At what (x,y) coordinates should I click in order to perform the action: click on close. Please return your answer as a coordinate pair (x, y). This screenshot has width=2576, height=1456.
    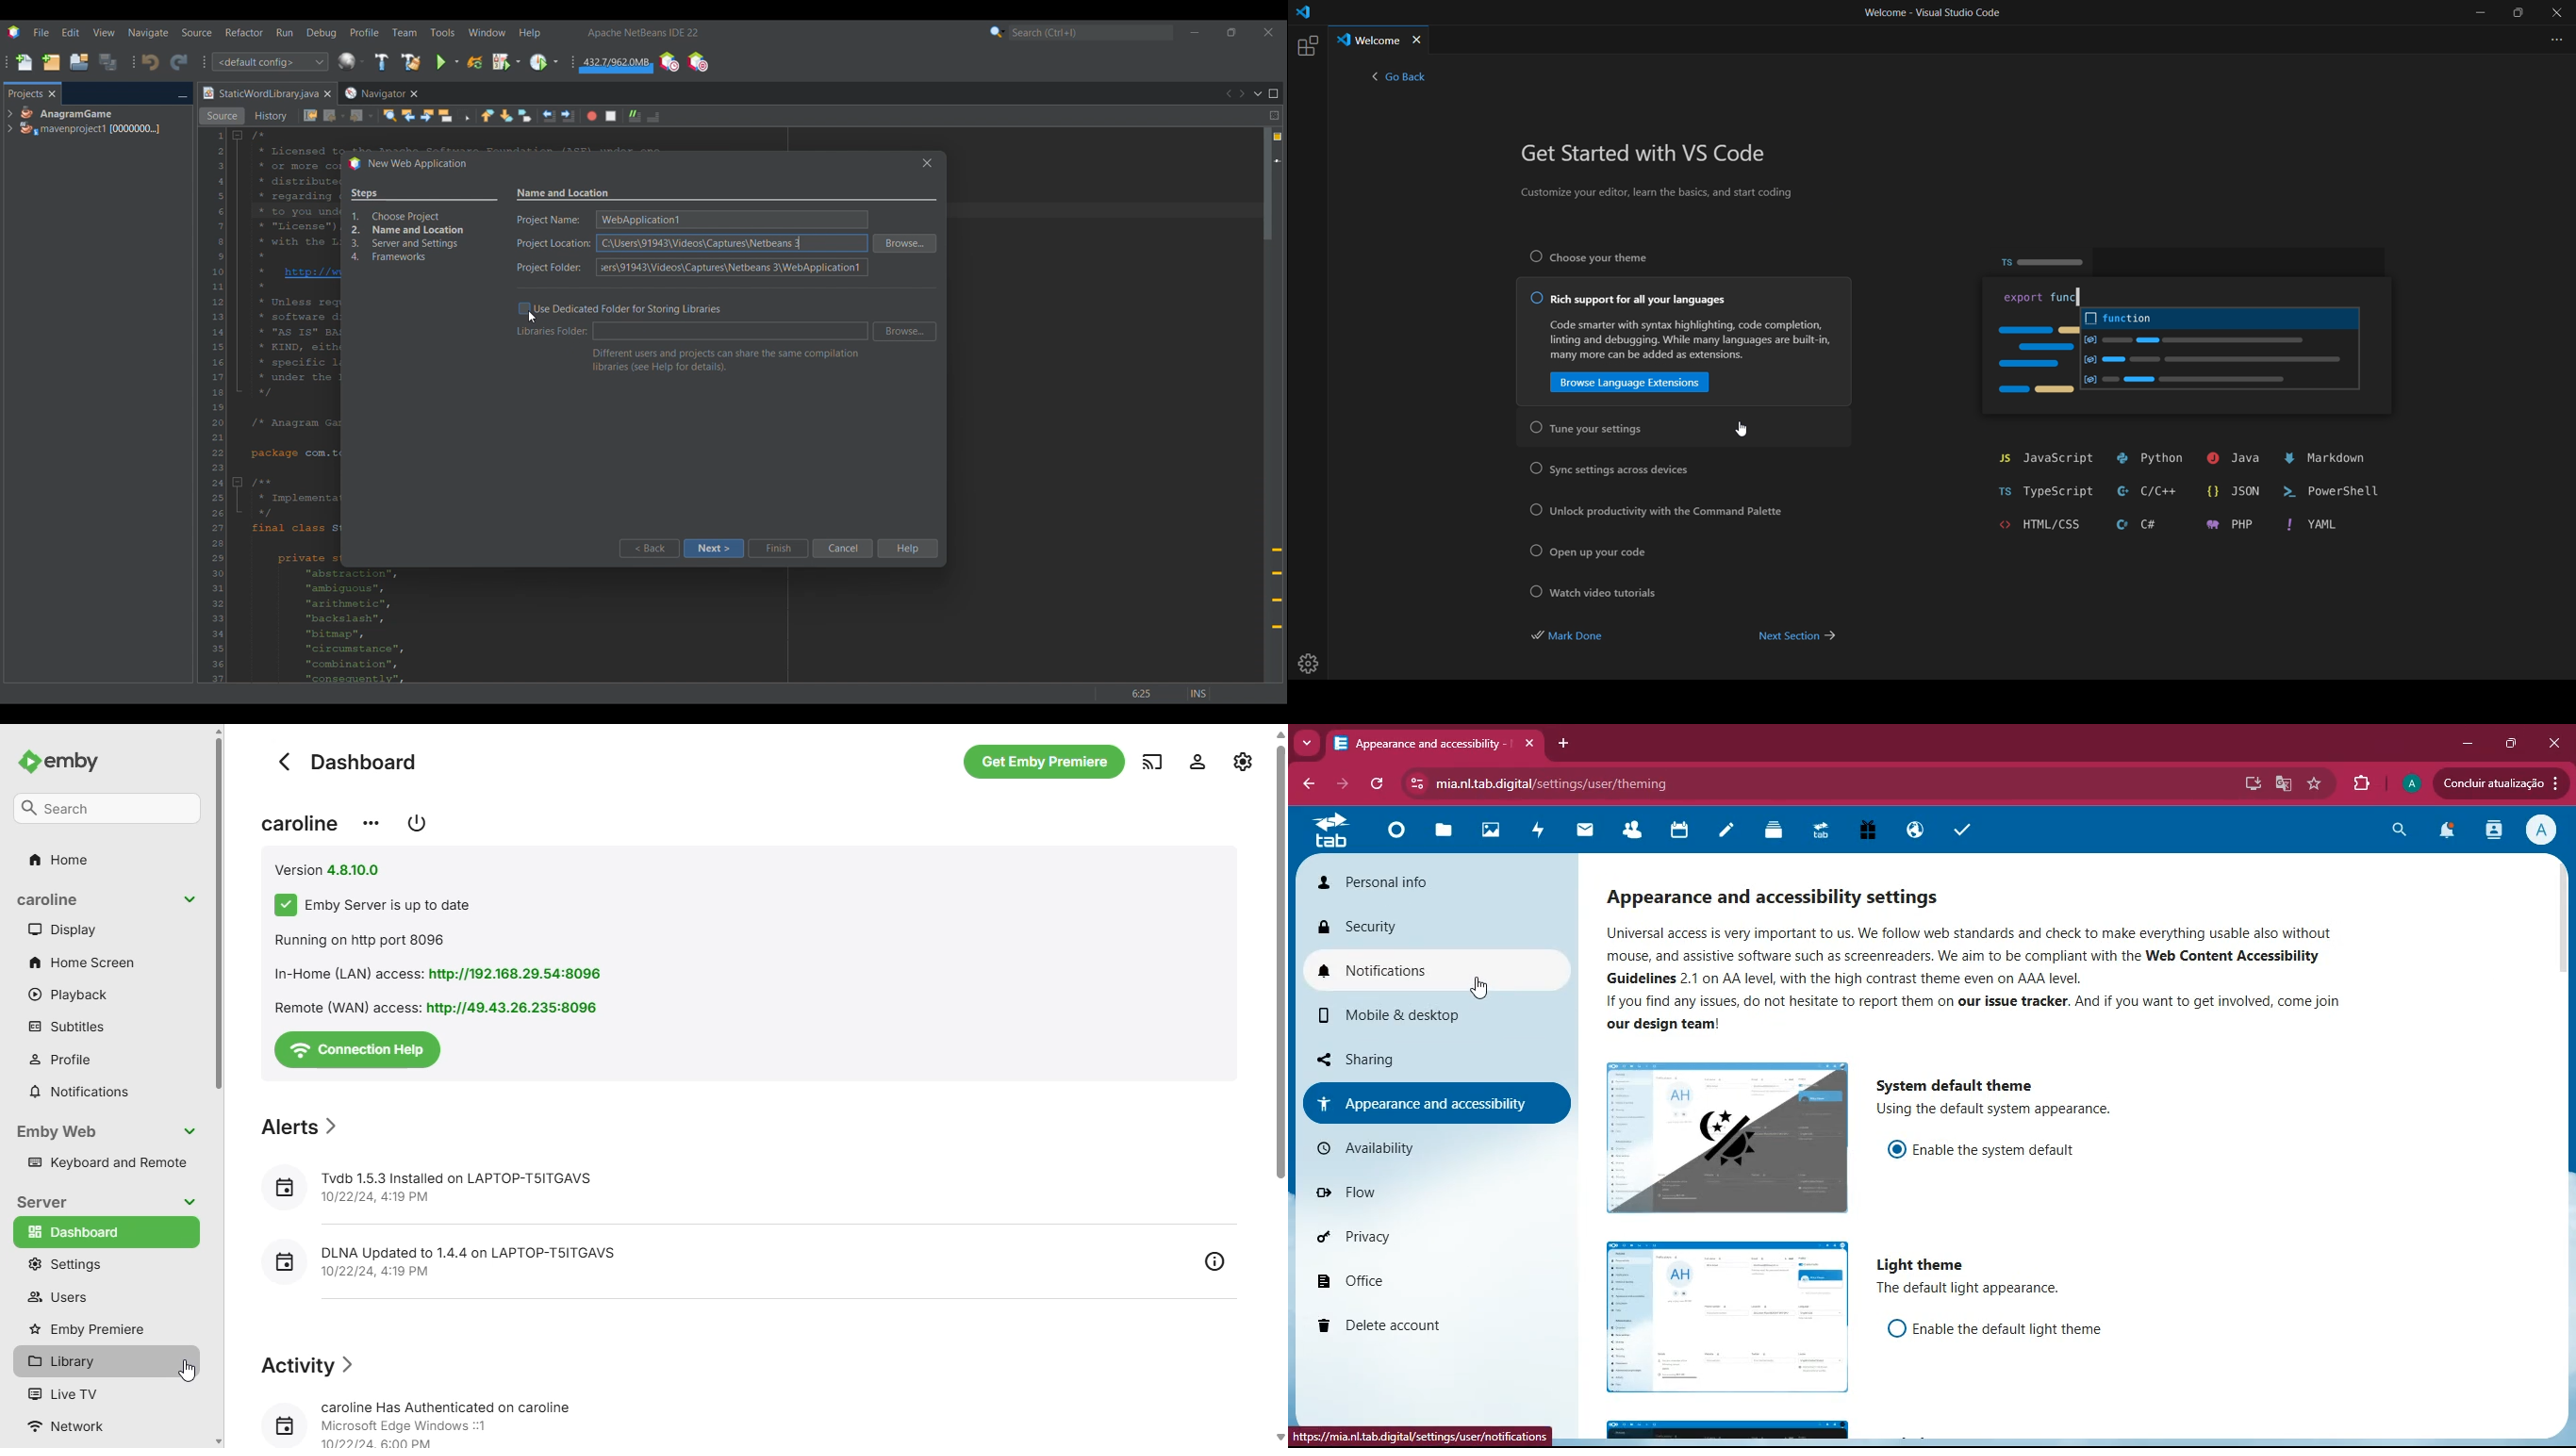
    Looking at the image, I should click on (2554, 743).